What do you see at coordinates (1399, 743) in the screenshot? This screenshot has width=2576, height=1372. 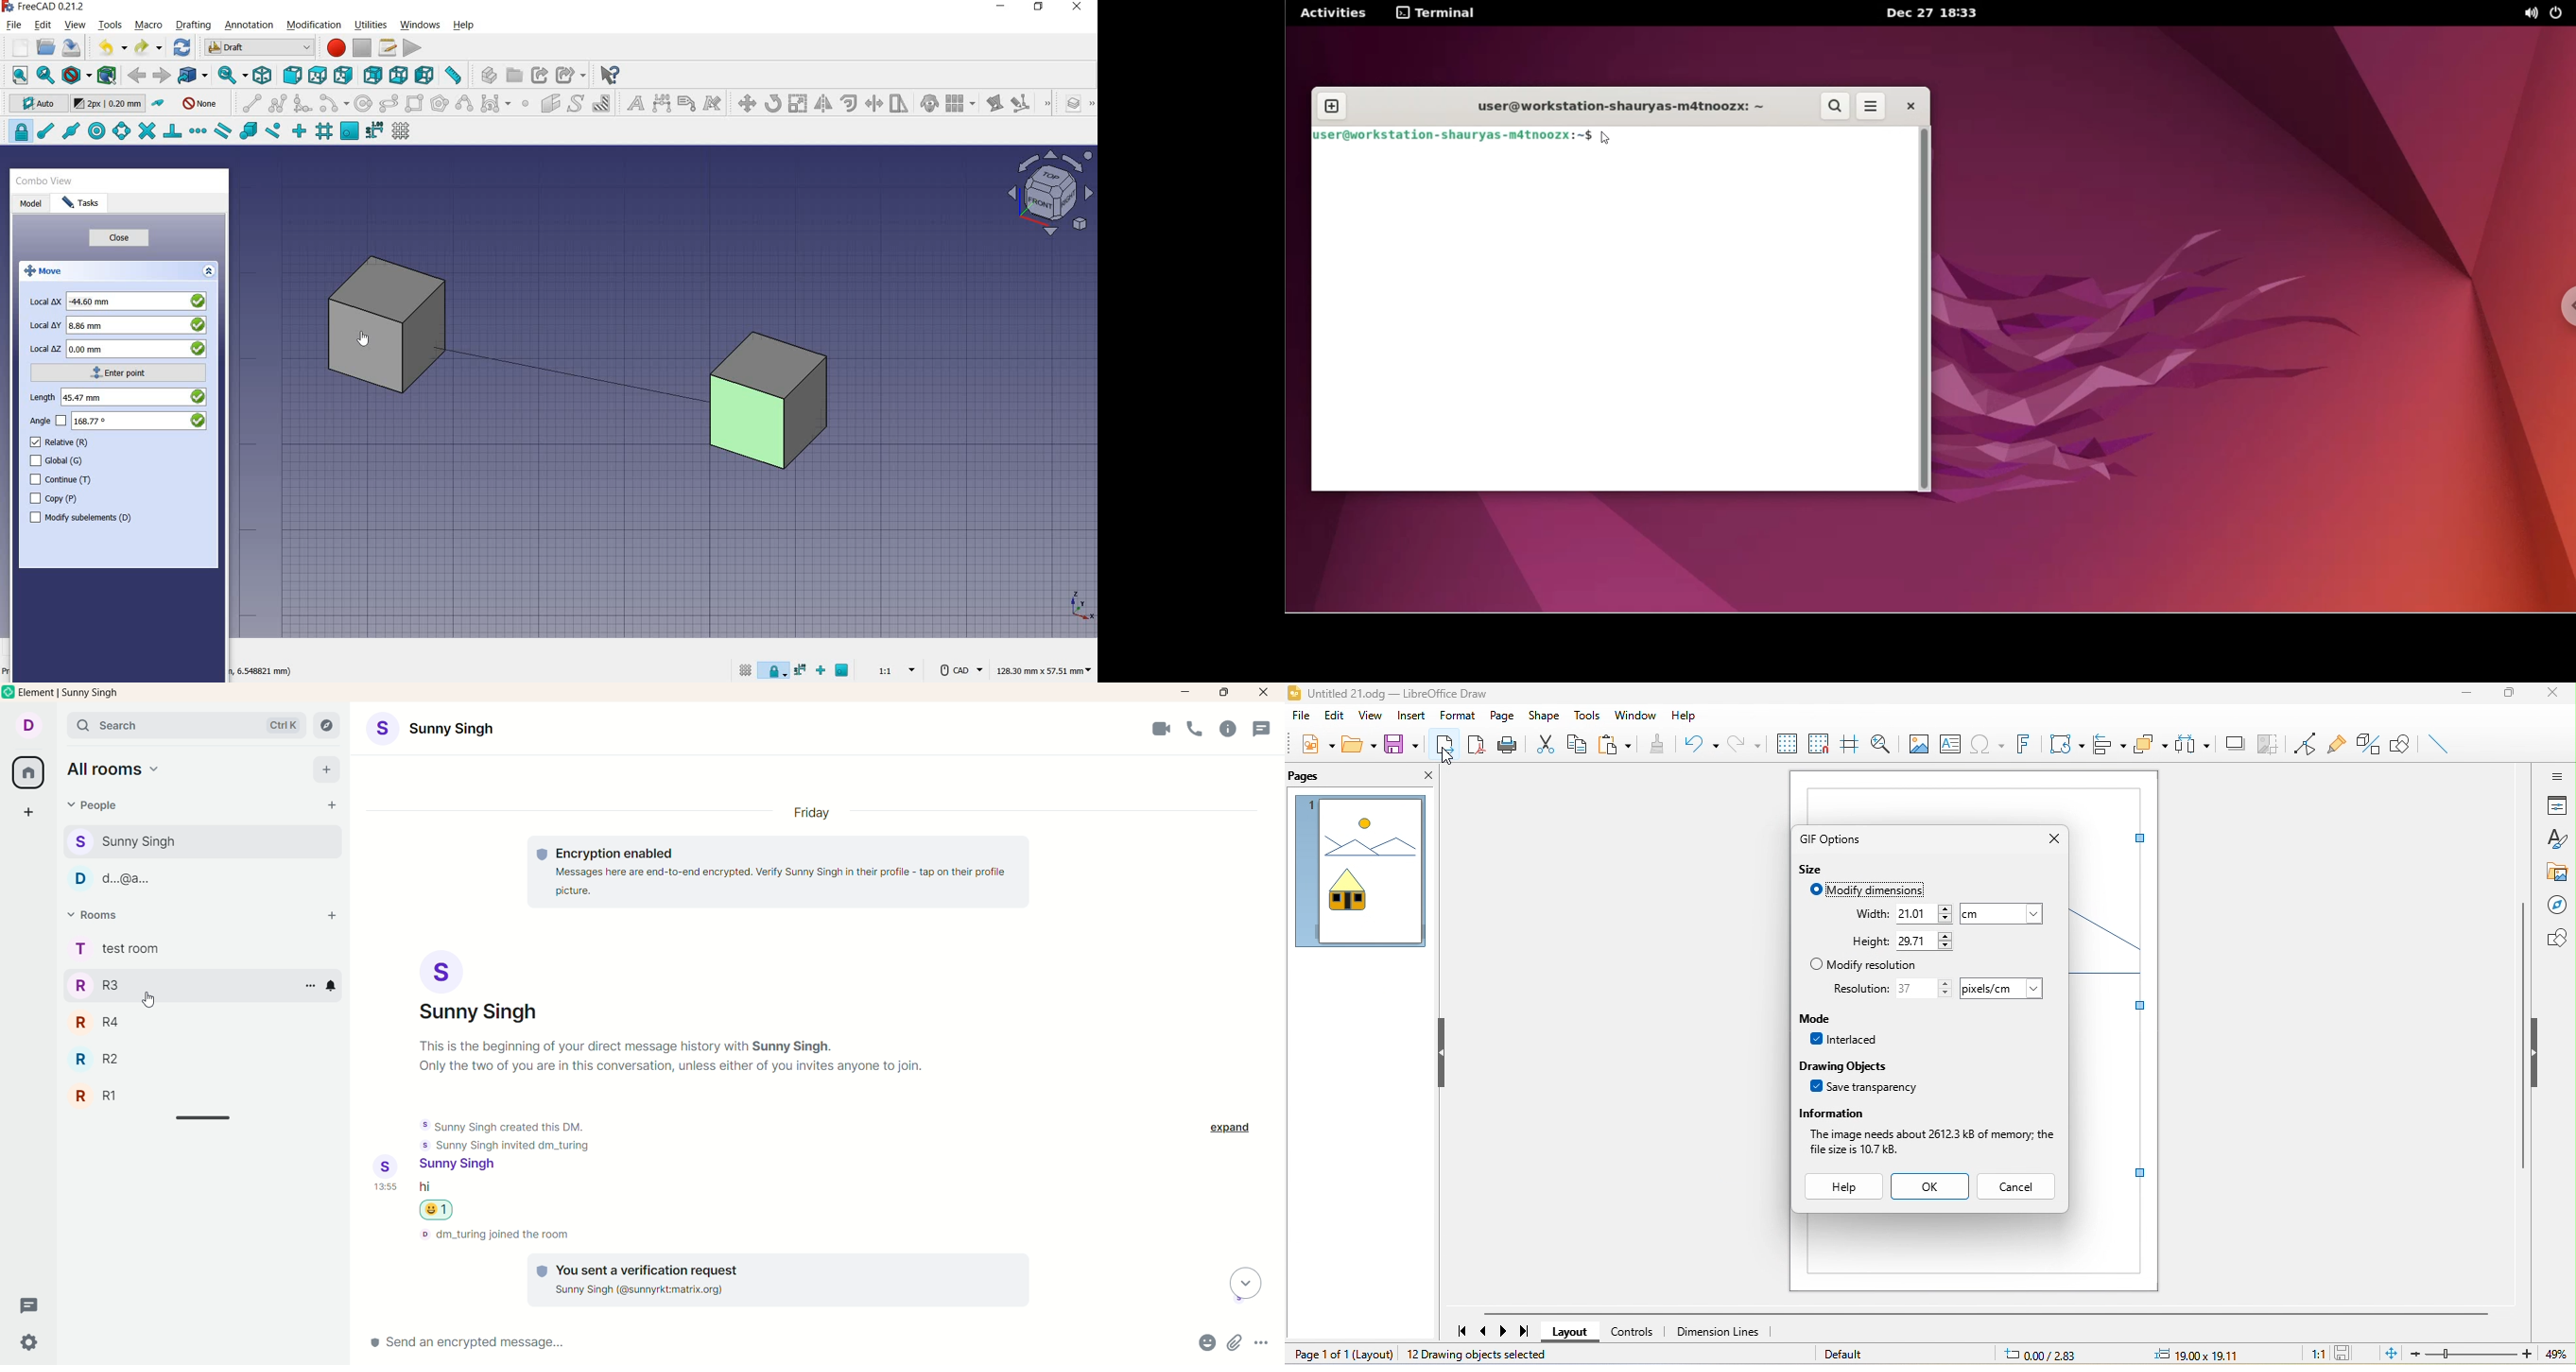 I see `save` at bounding box center [1399, 743].